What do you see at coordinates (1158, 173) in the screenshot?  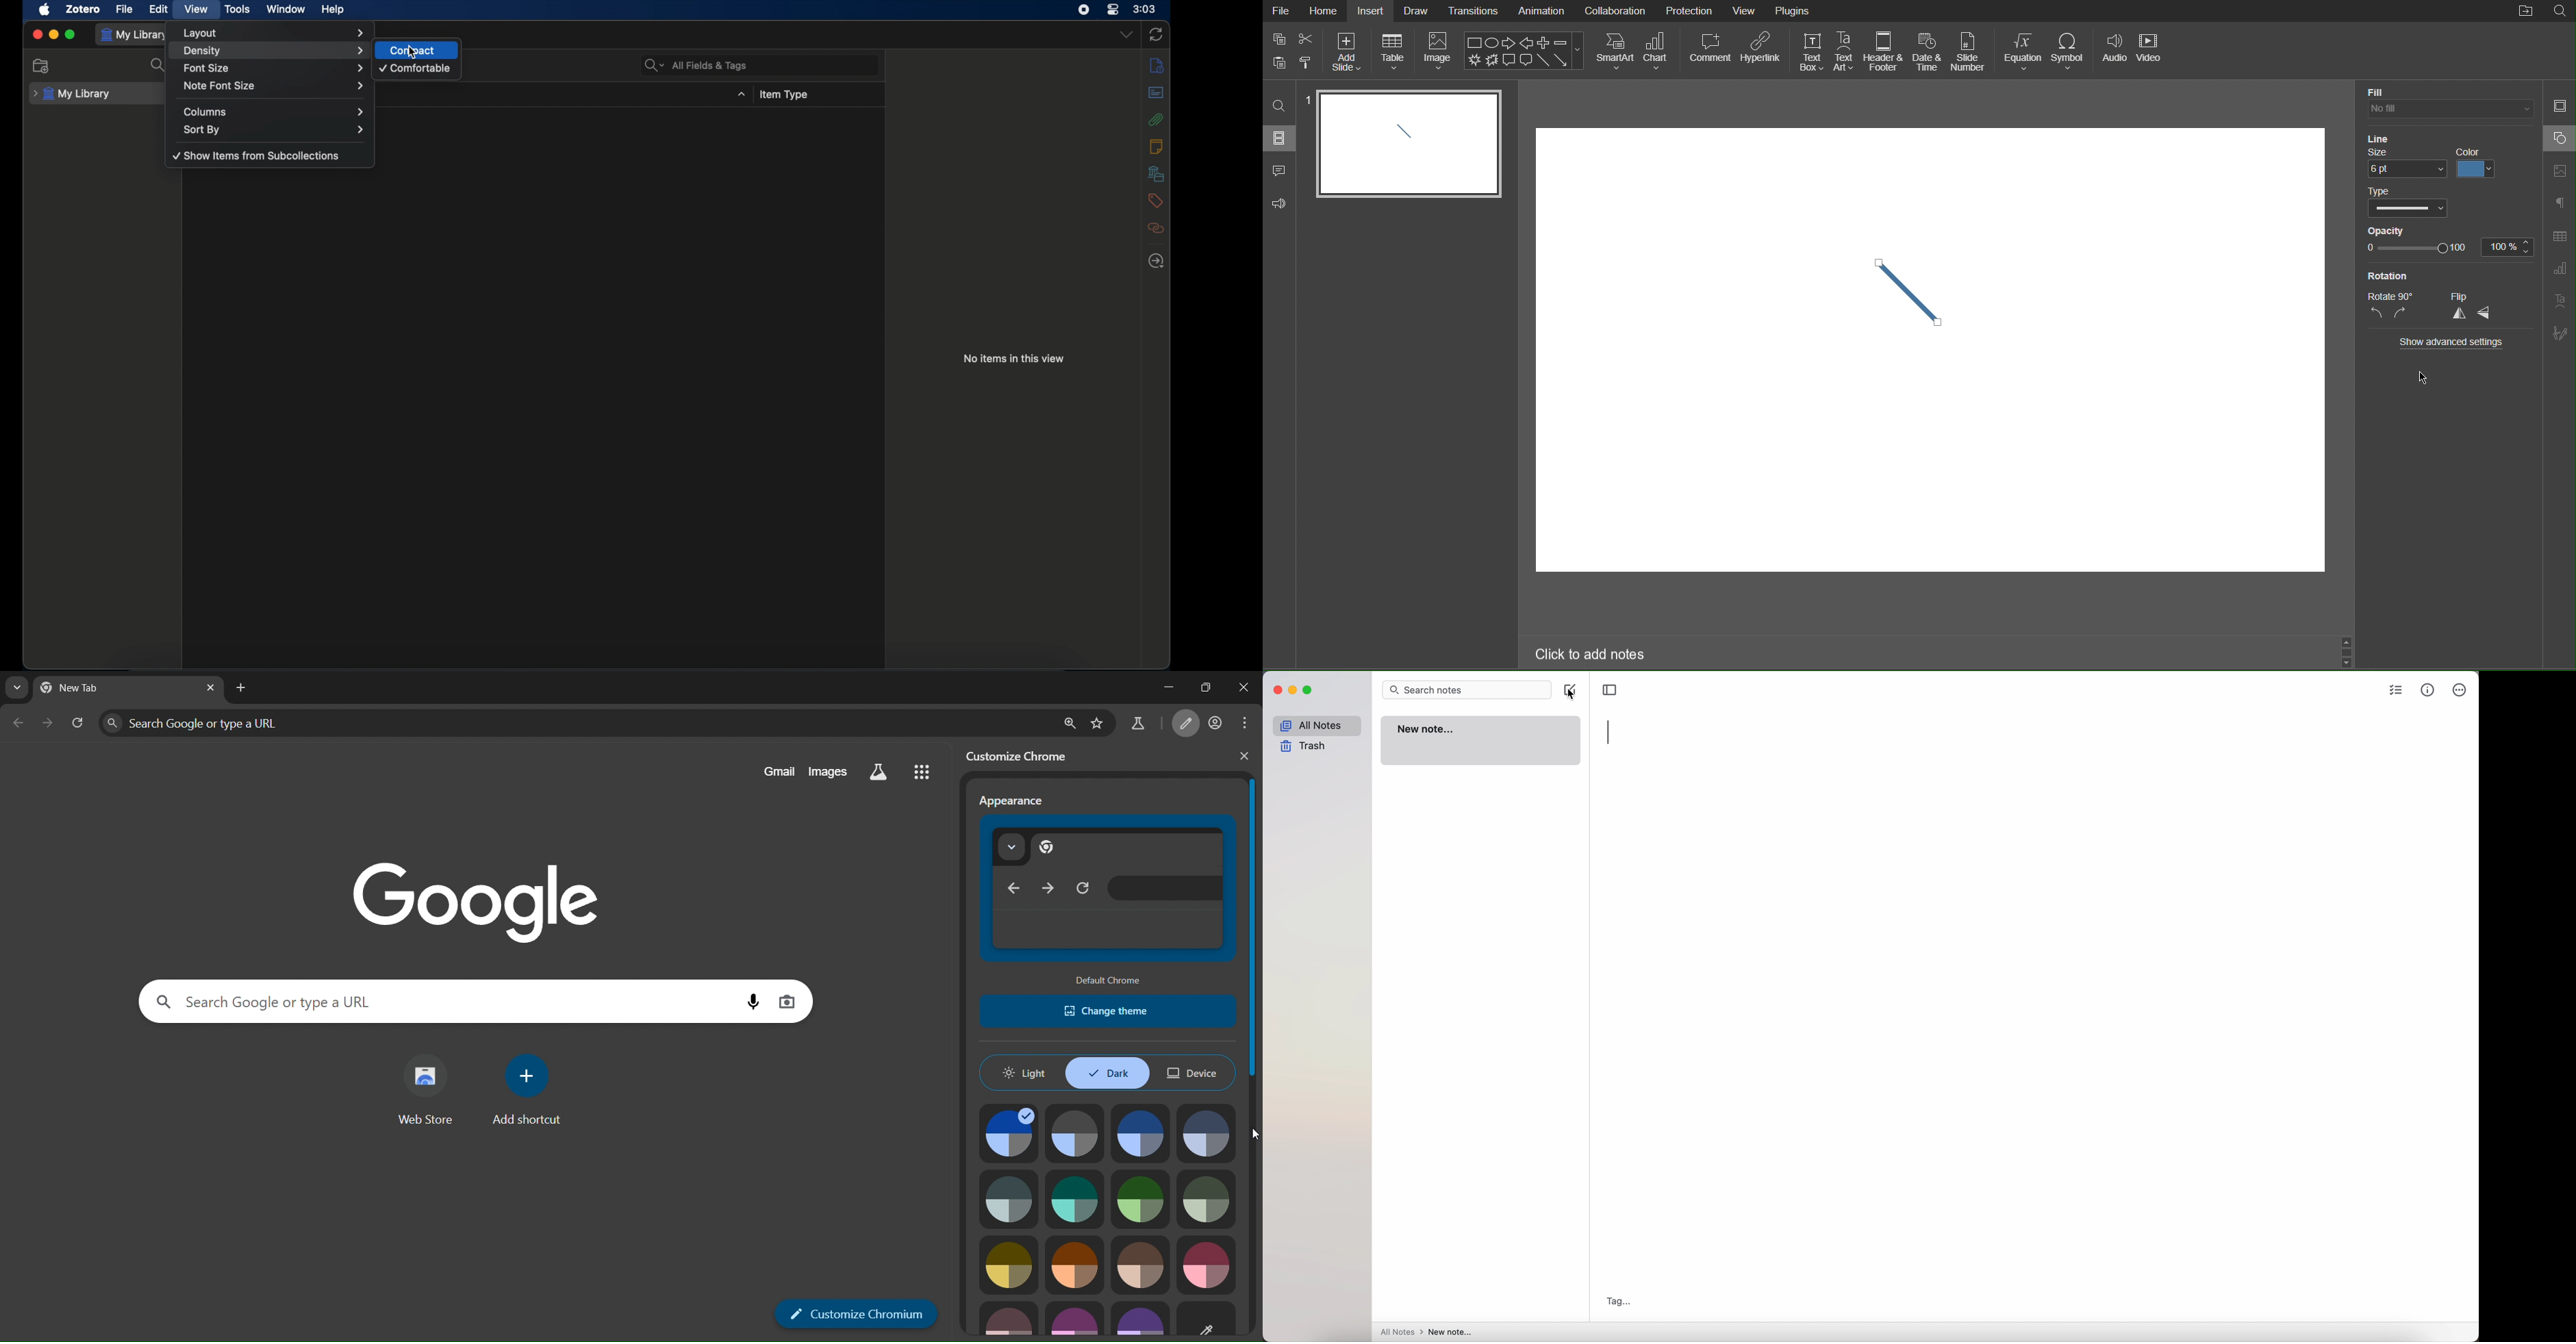 I see `libraries` at bounding box center [1158, 173].